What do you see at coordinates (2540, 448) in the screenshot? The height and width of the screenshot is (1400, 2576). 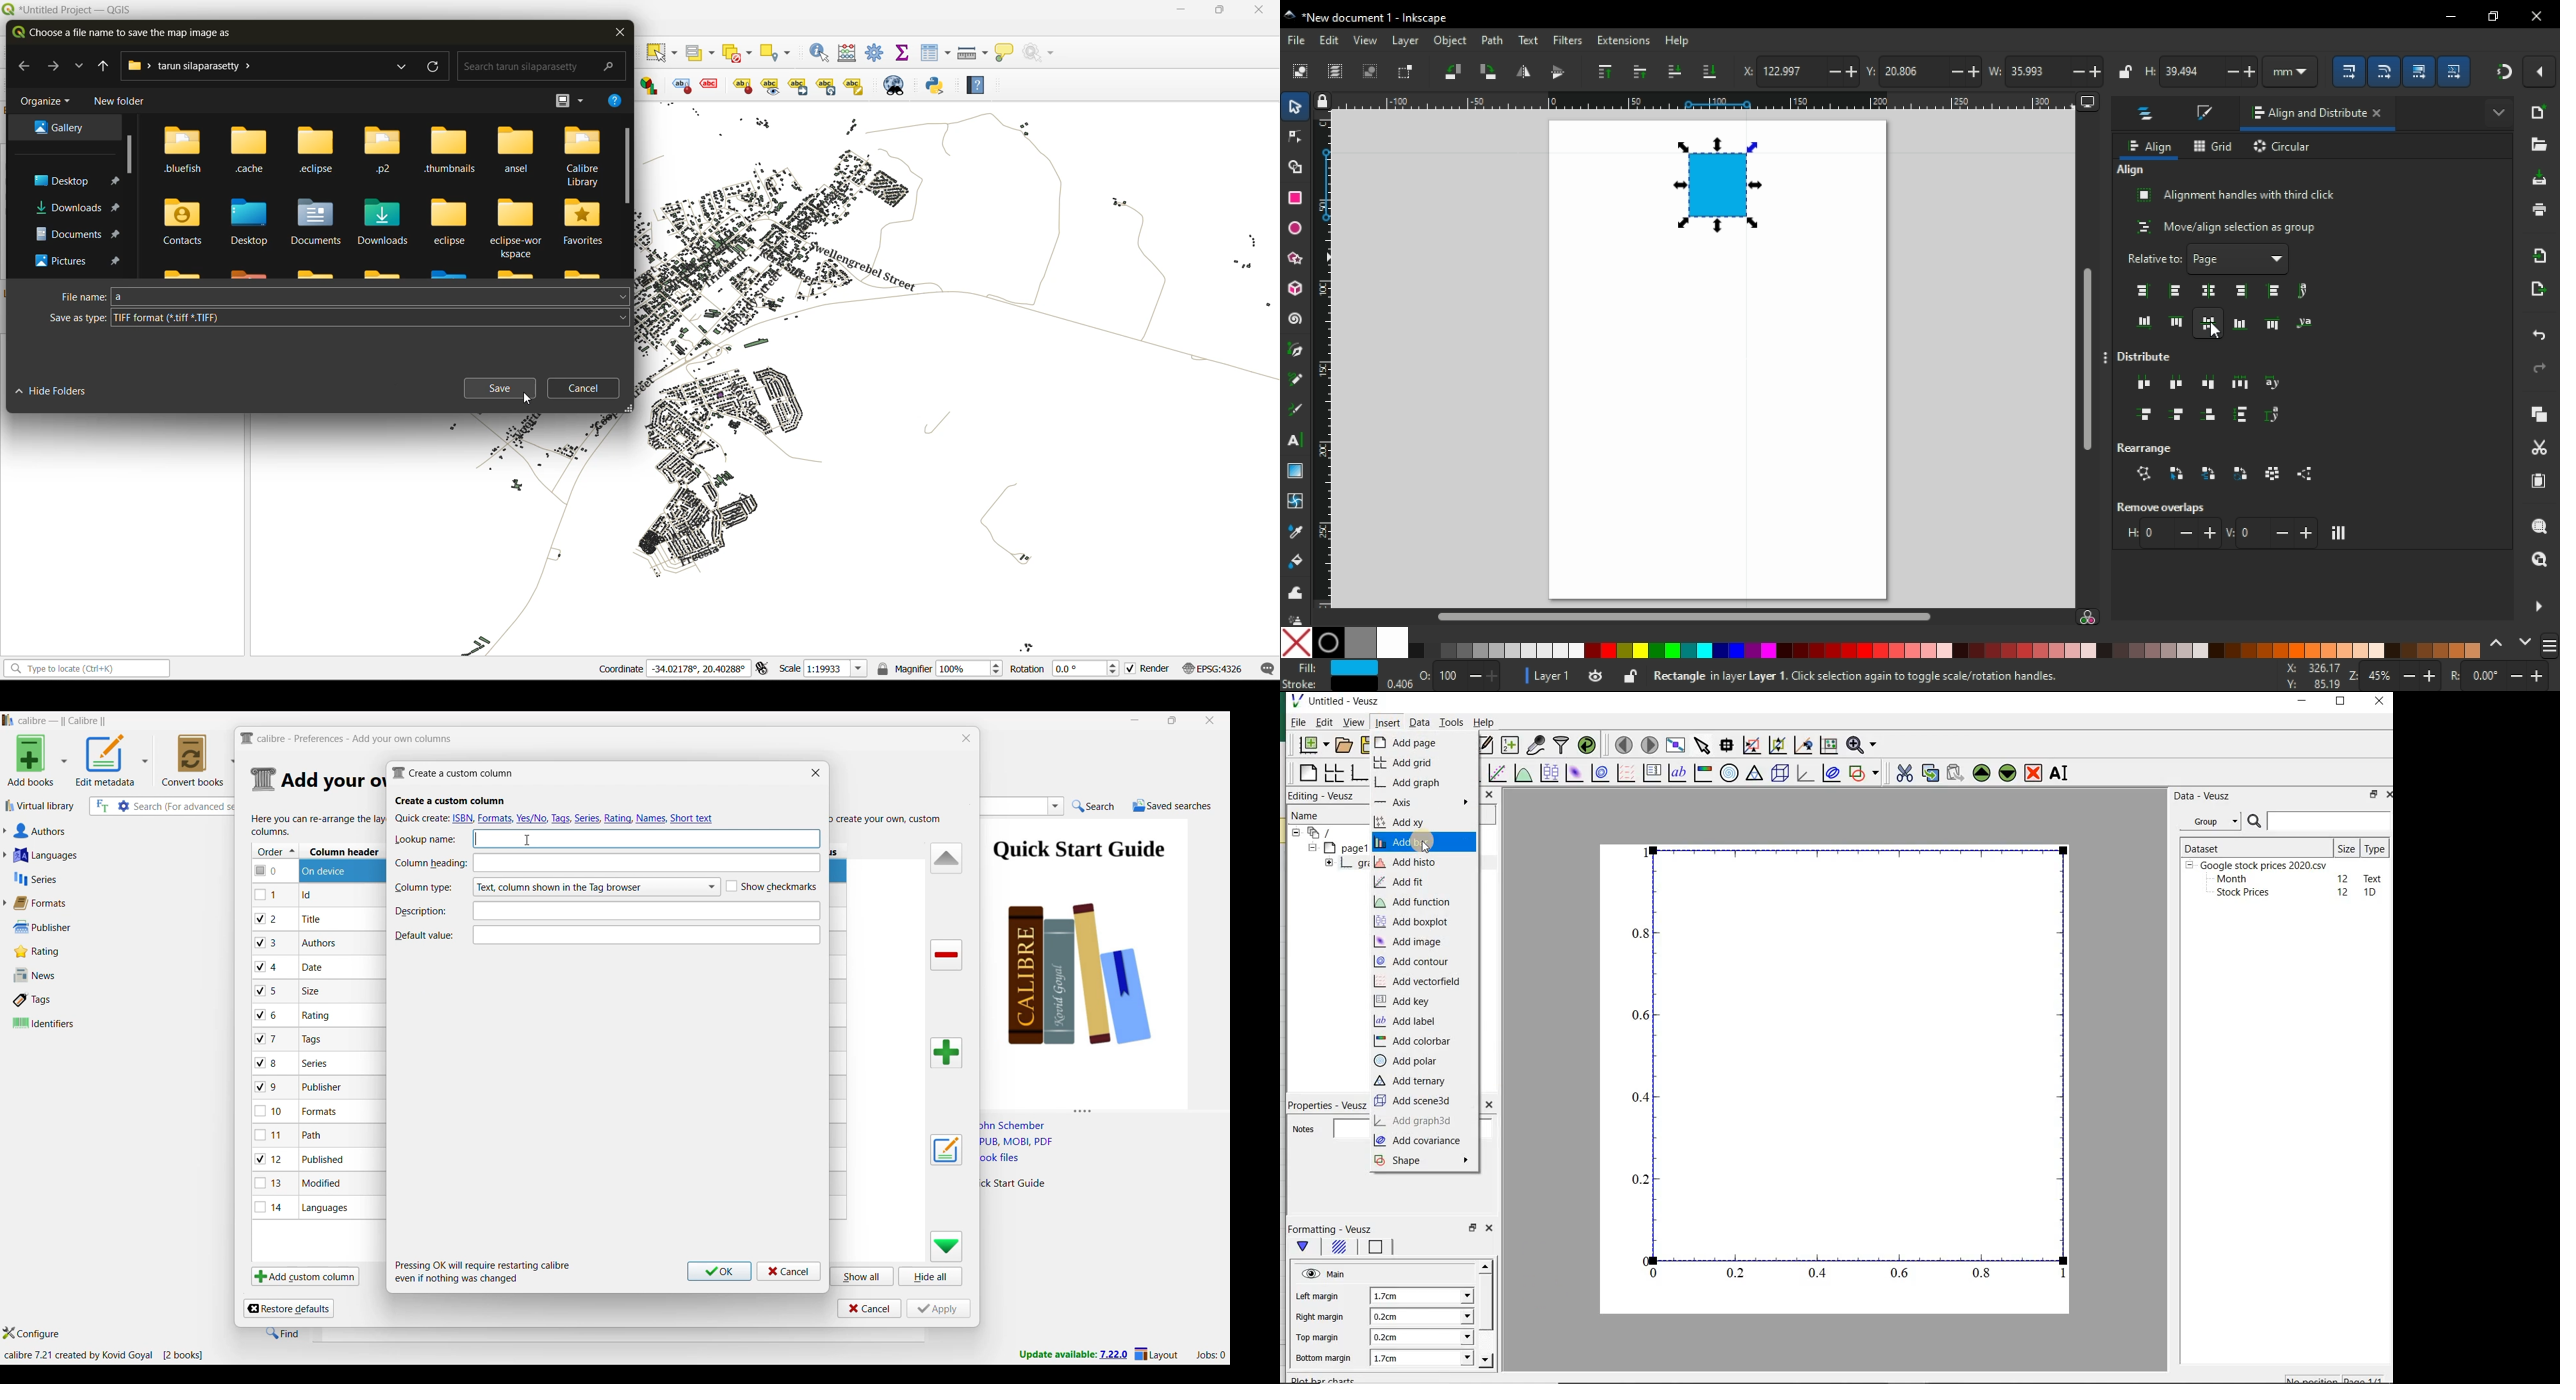 I see `cut` at bounding box center [2540, 448].